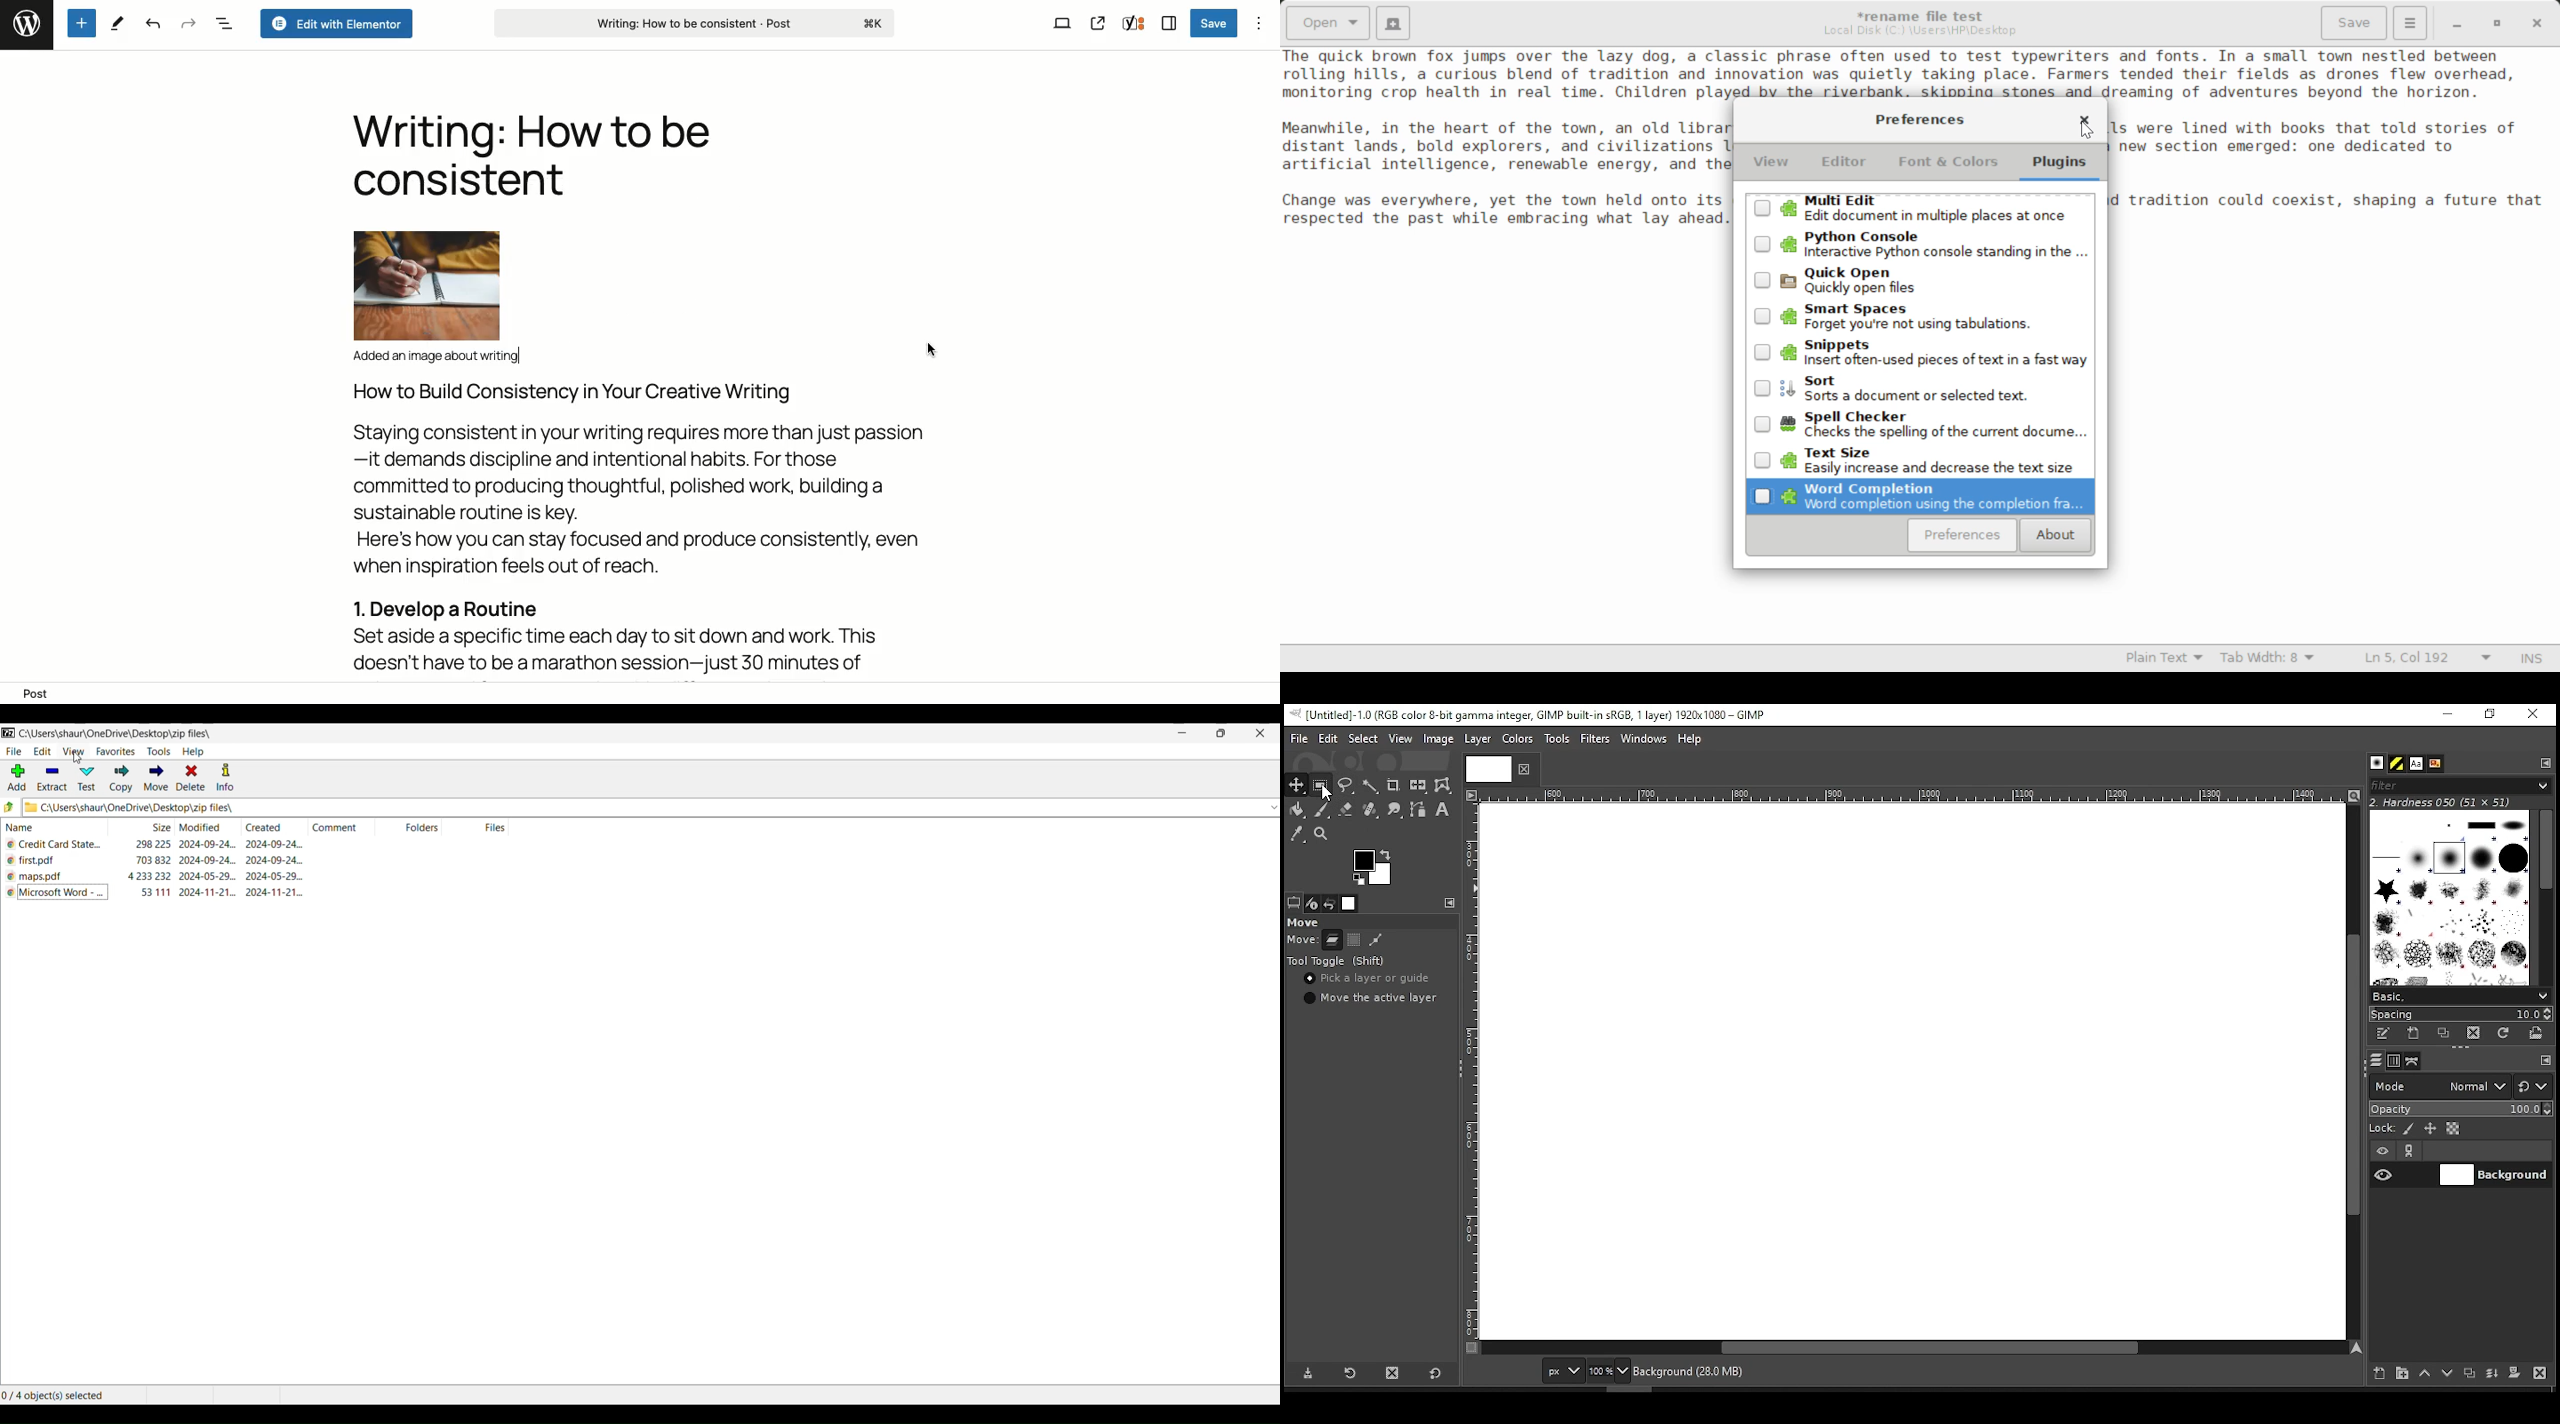  What do you see at coordinates (1259, 733) in the screenshot?
I see `close` at bounding box center [1259, 733].